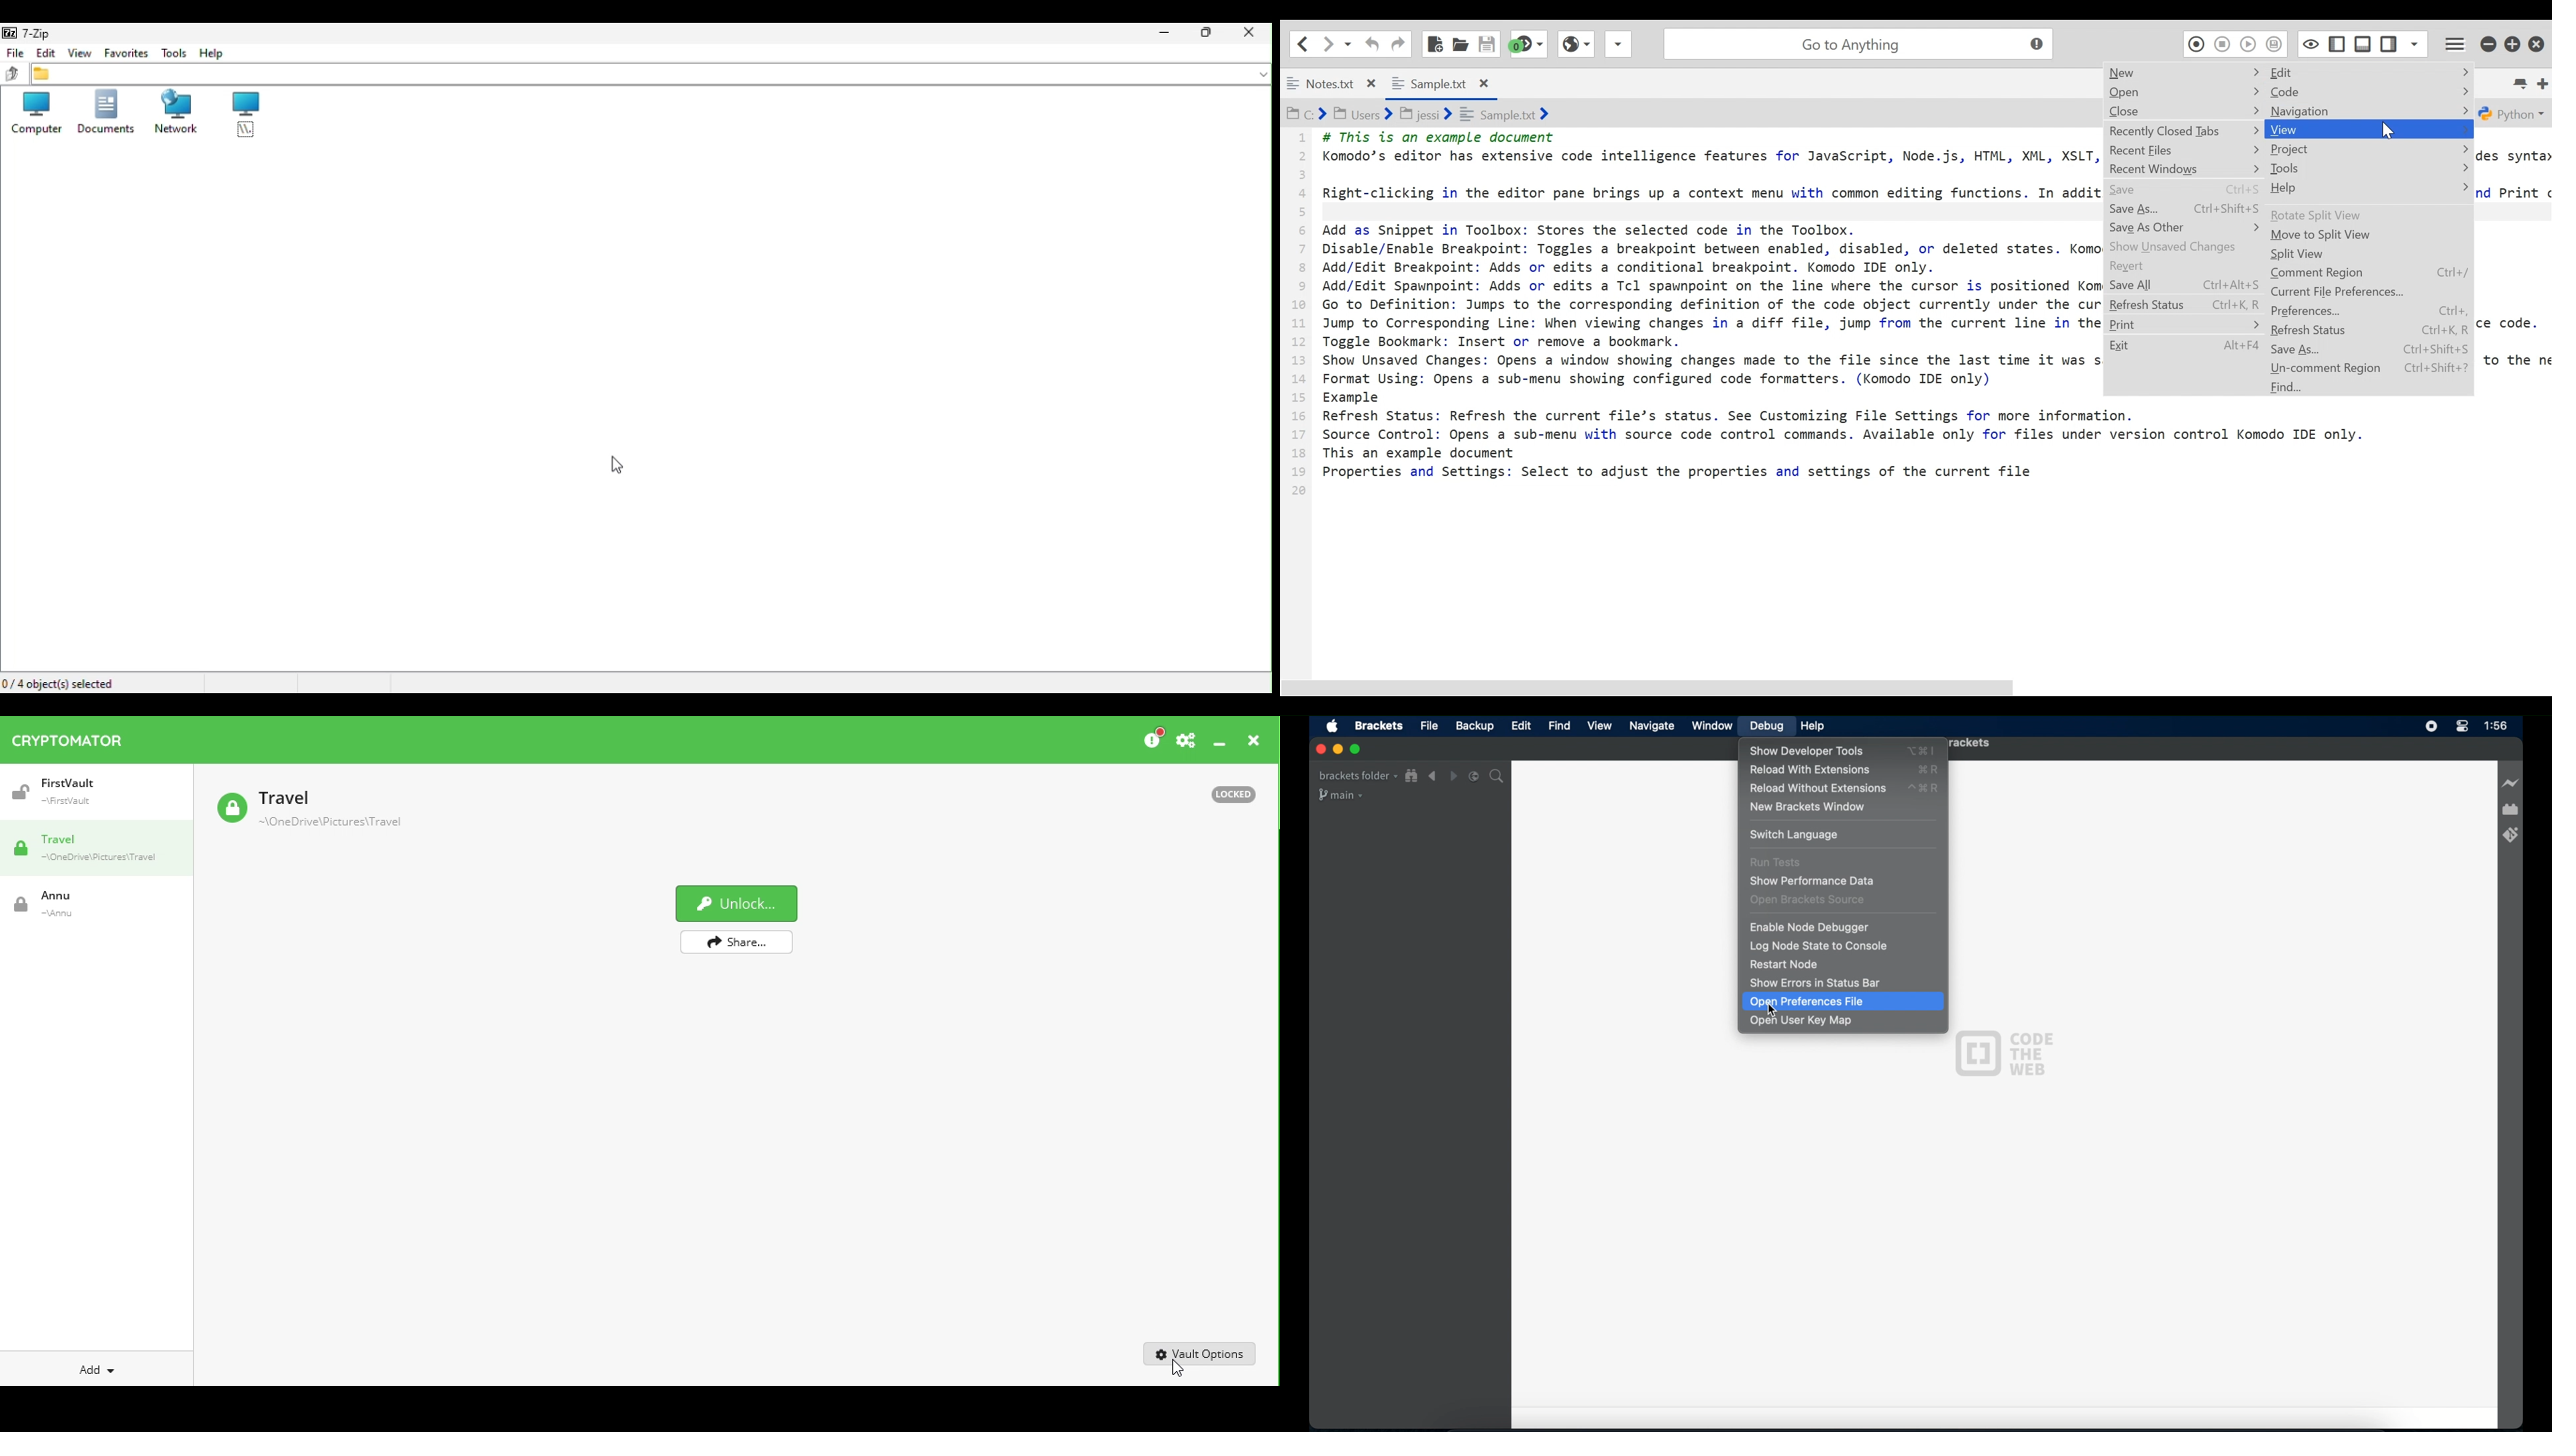 This screenshot has height=1456, width=2576. What do you see at coordinates (37, 113) in the screenshot?
I see `Computers` at bounding box center [37, 113].